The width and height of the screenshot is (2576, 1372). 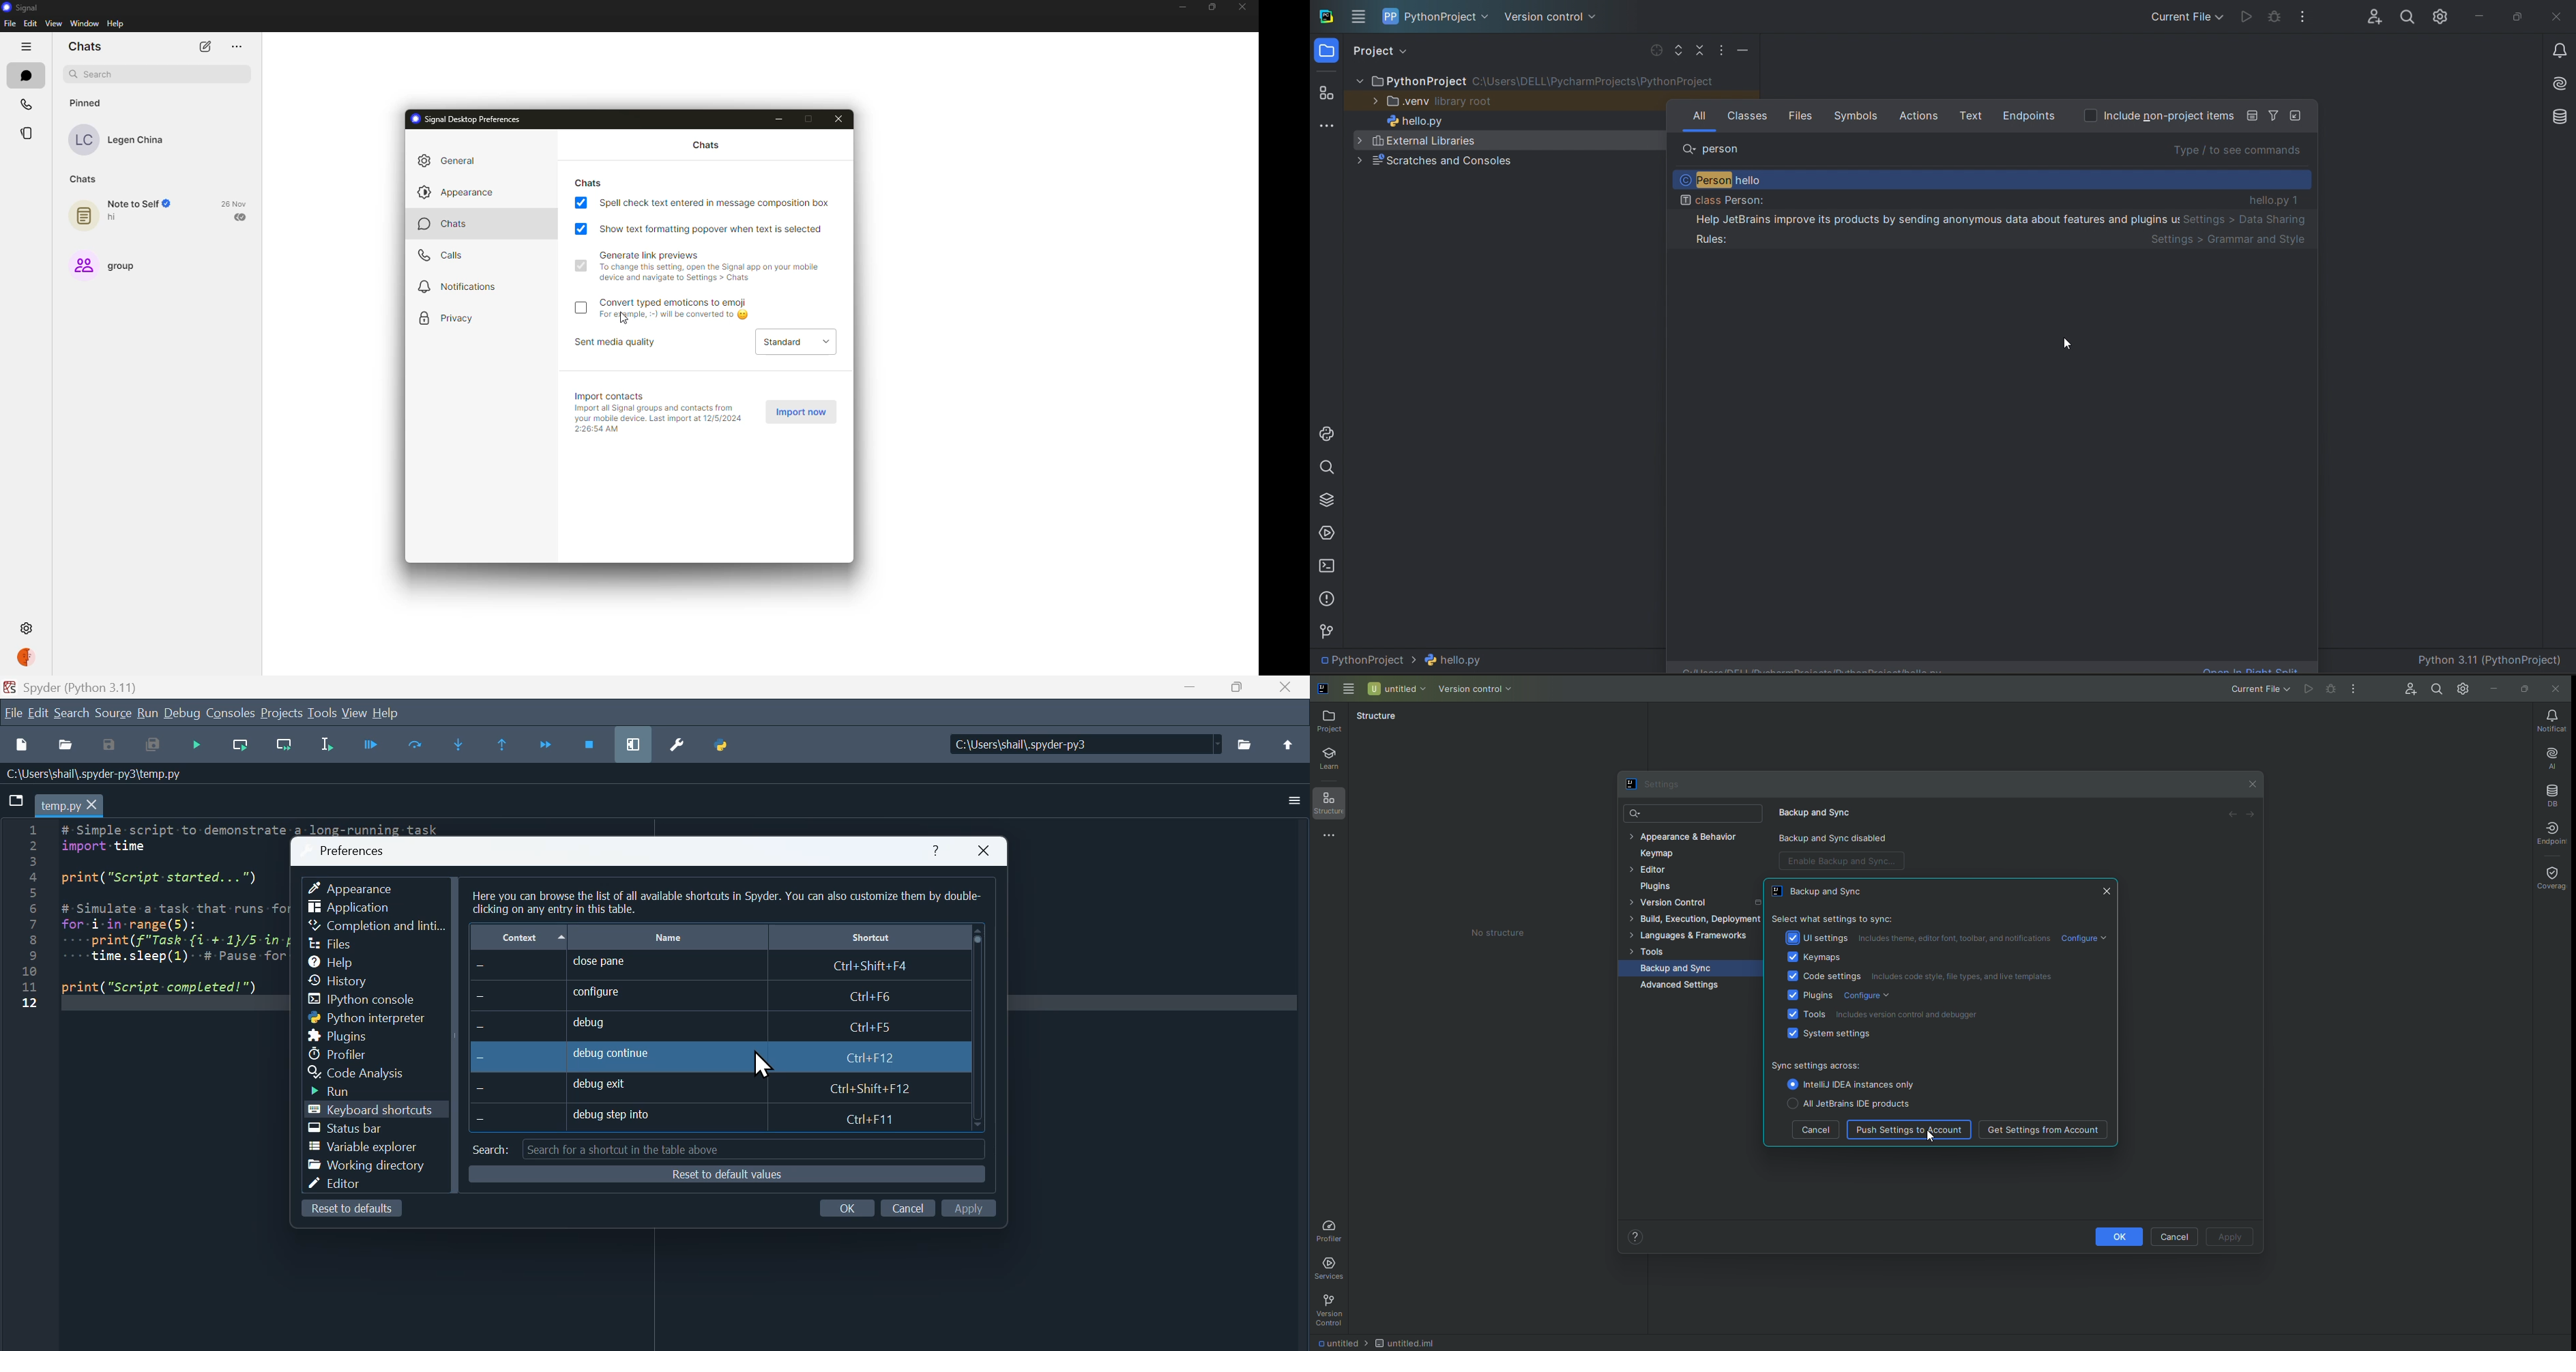 What do you see at coordinates (867, 938) in the screenshot?
I see `shortcut column` at bounding box center [867, 938].